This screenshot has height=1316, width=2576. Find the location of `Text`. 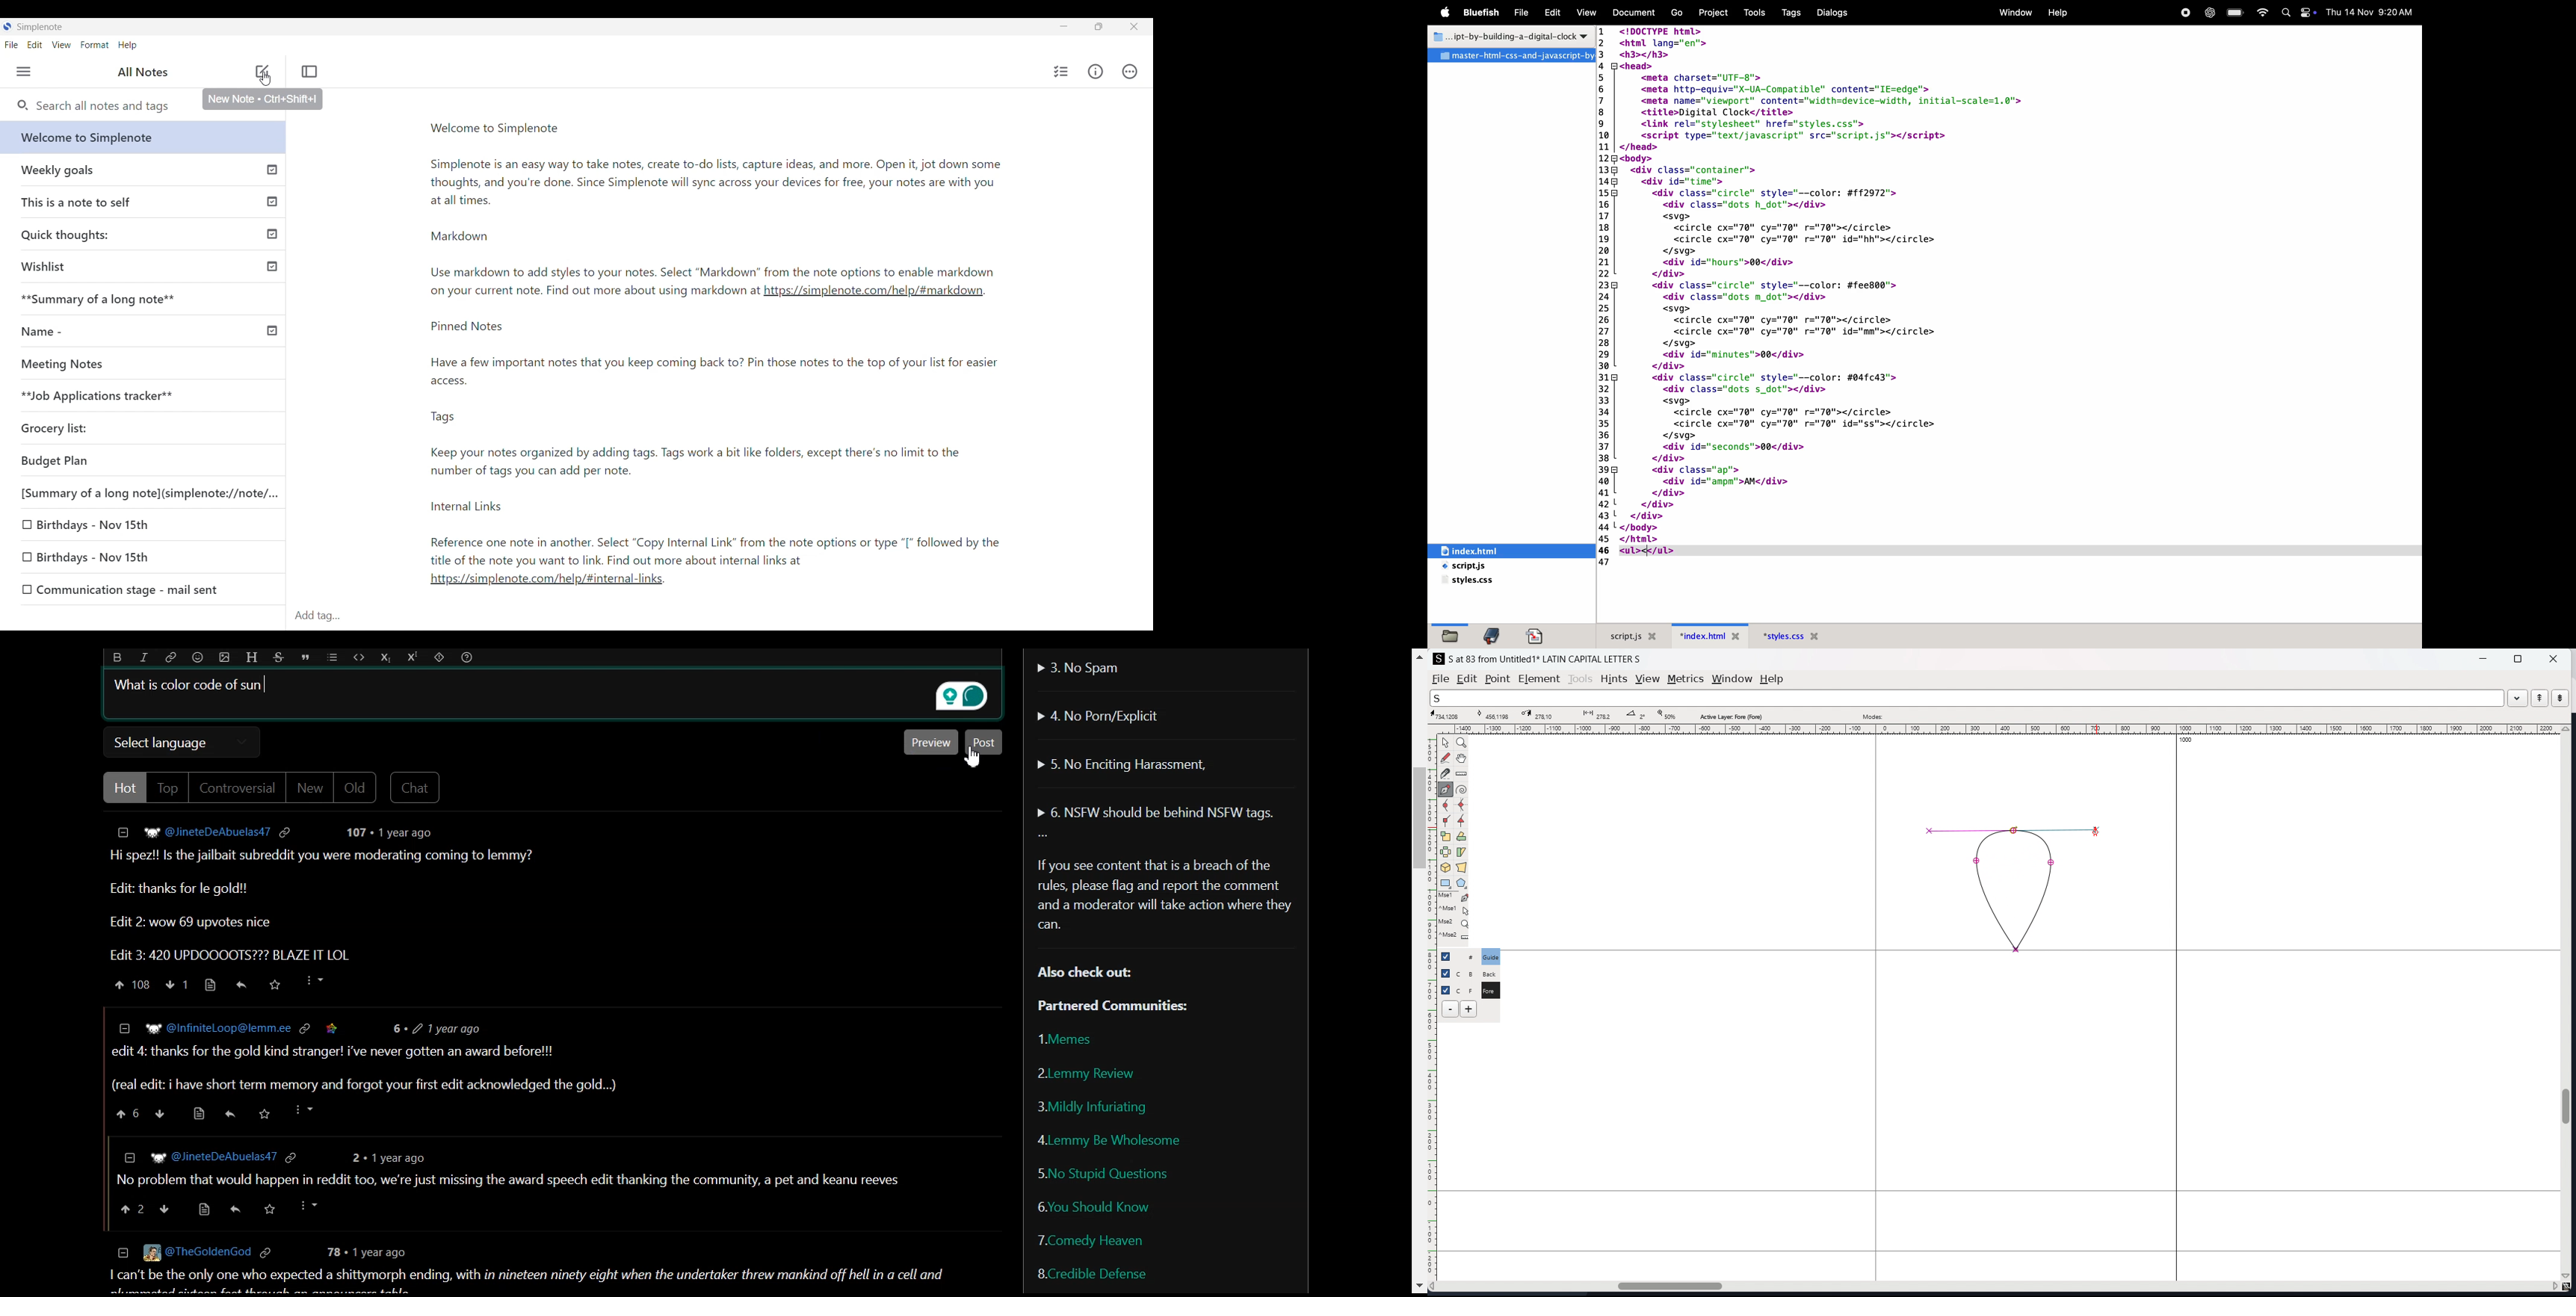

Text is located at coordinates (1164, 932).